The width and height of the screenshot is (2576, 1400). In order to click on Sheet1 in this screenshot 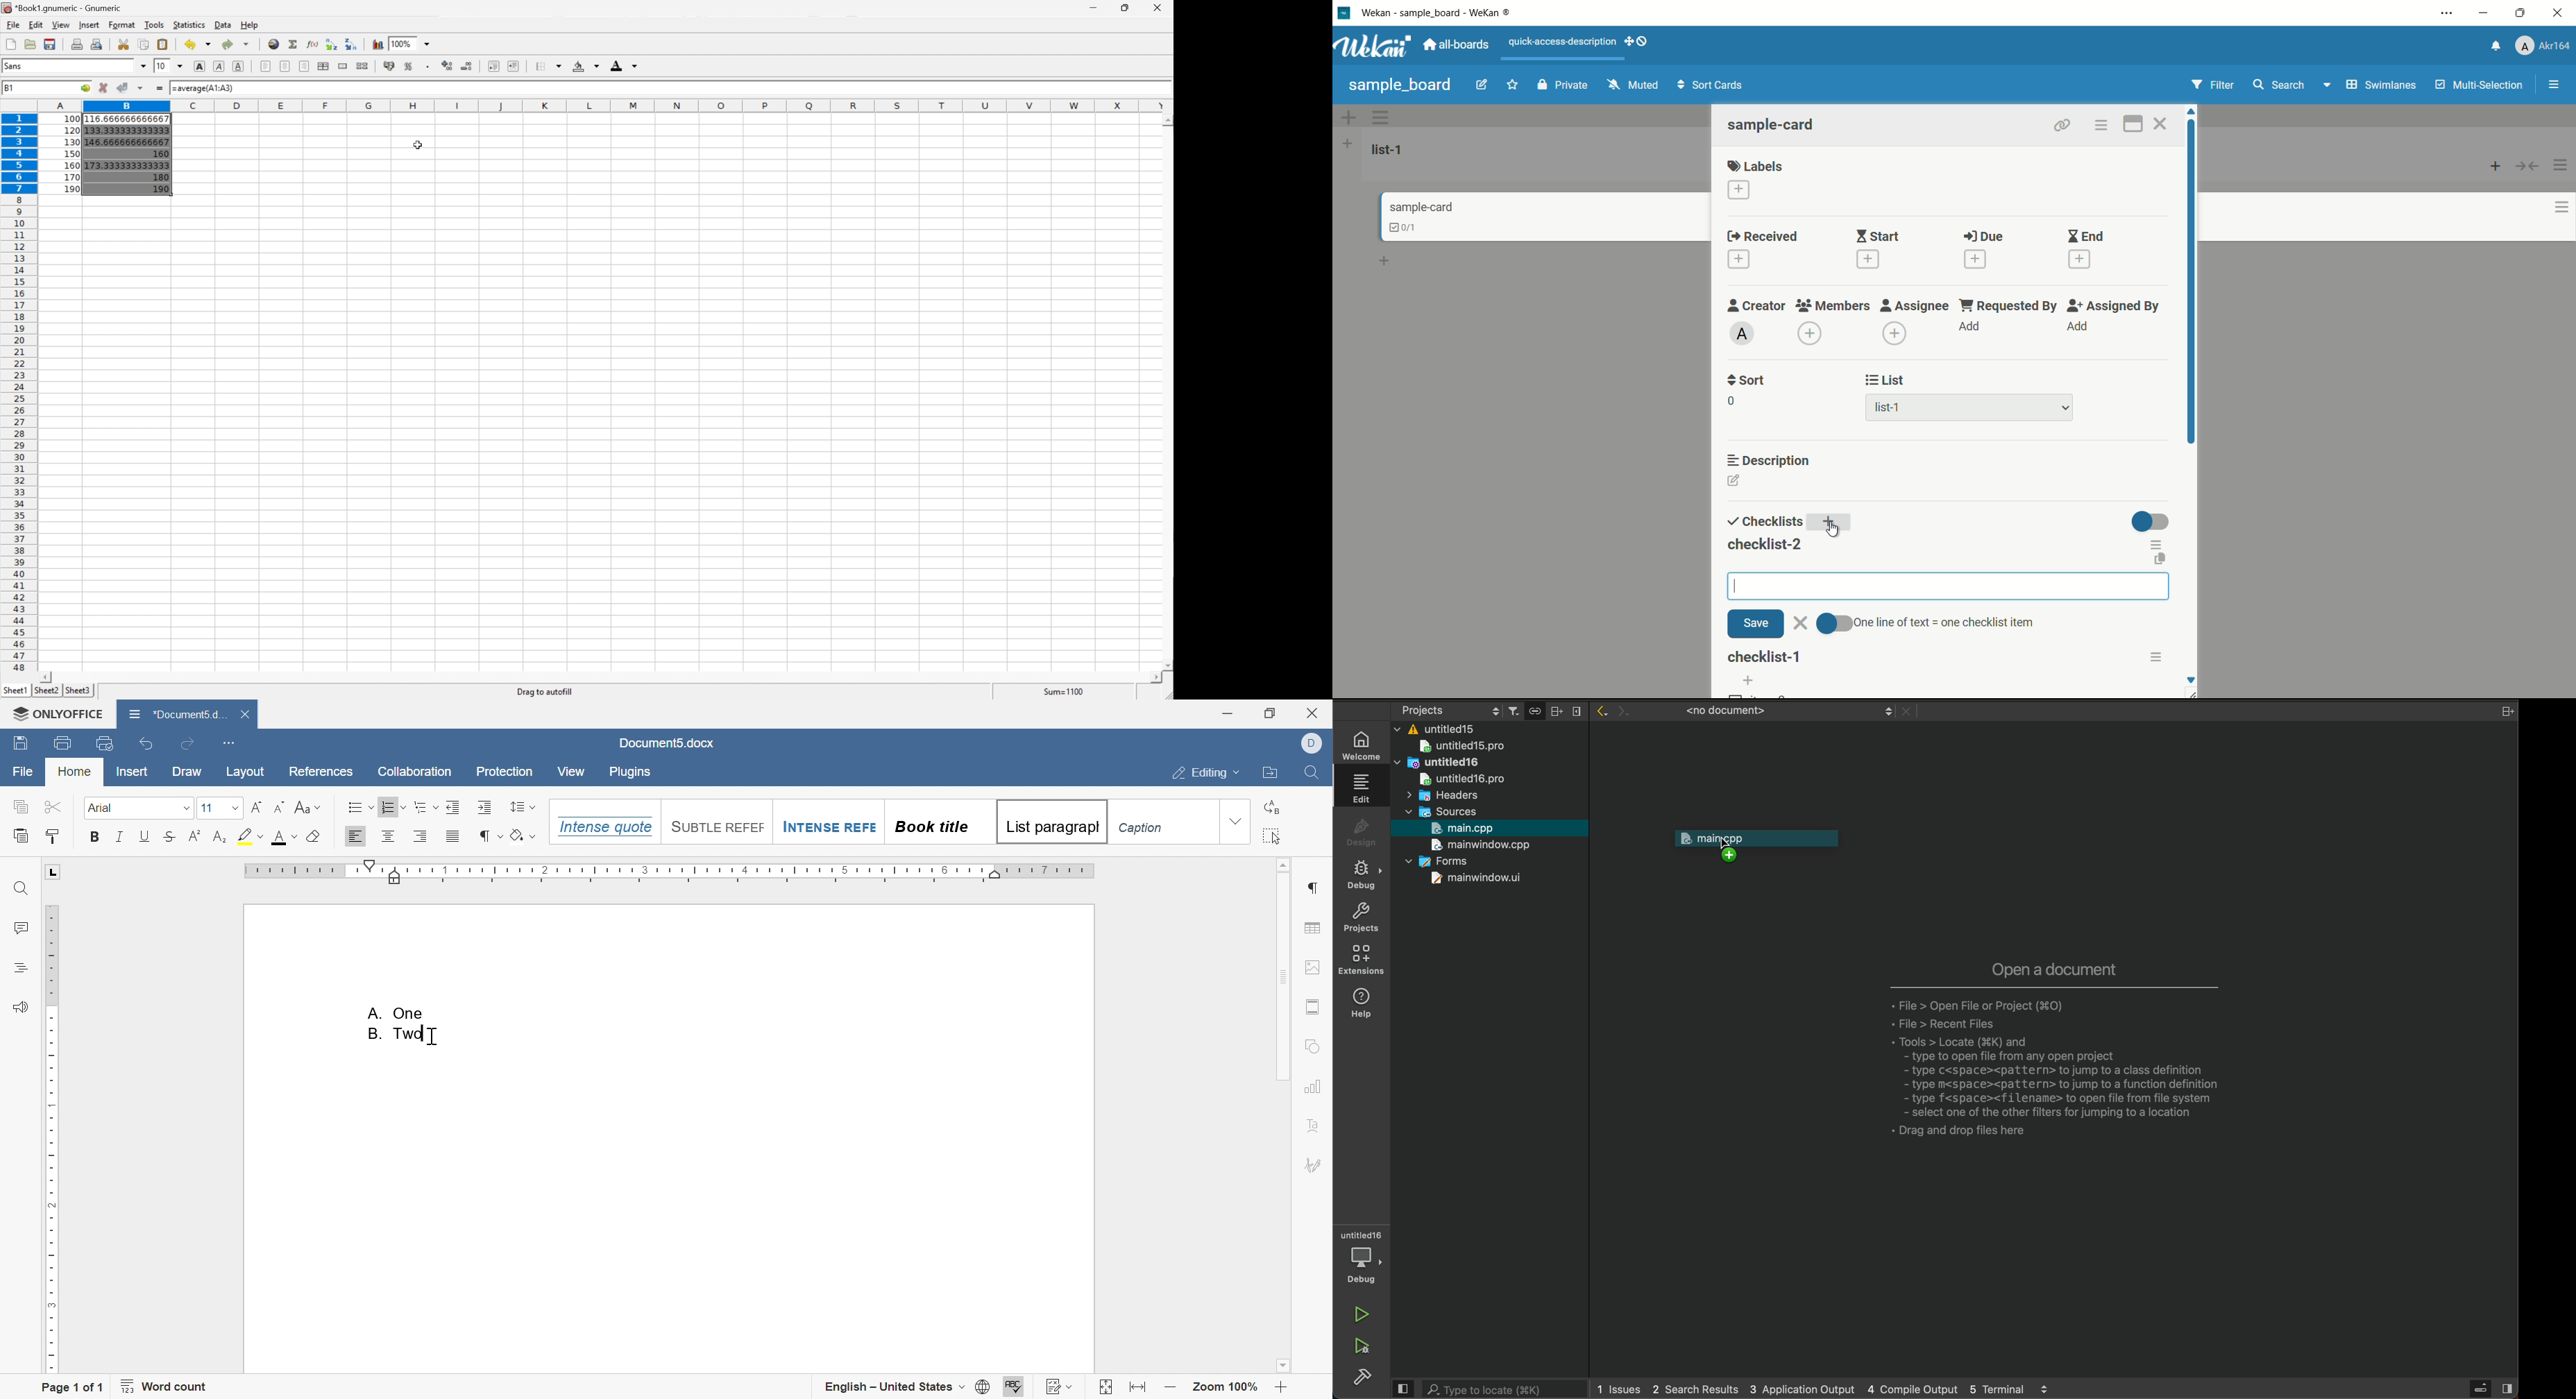, I will do `click(13, 690)`.